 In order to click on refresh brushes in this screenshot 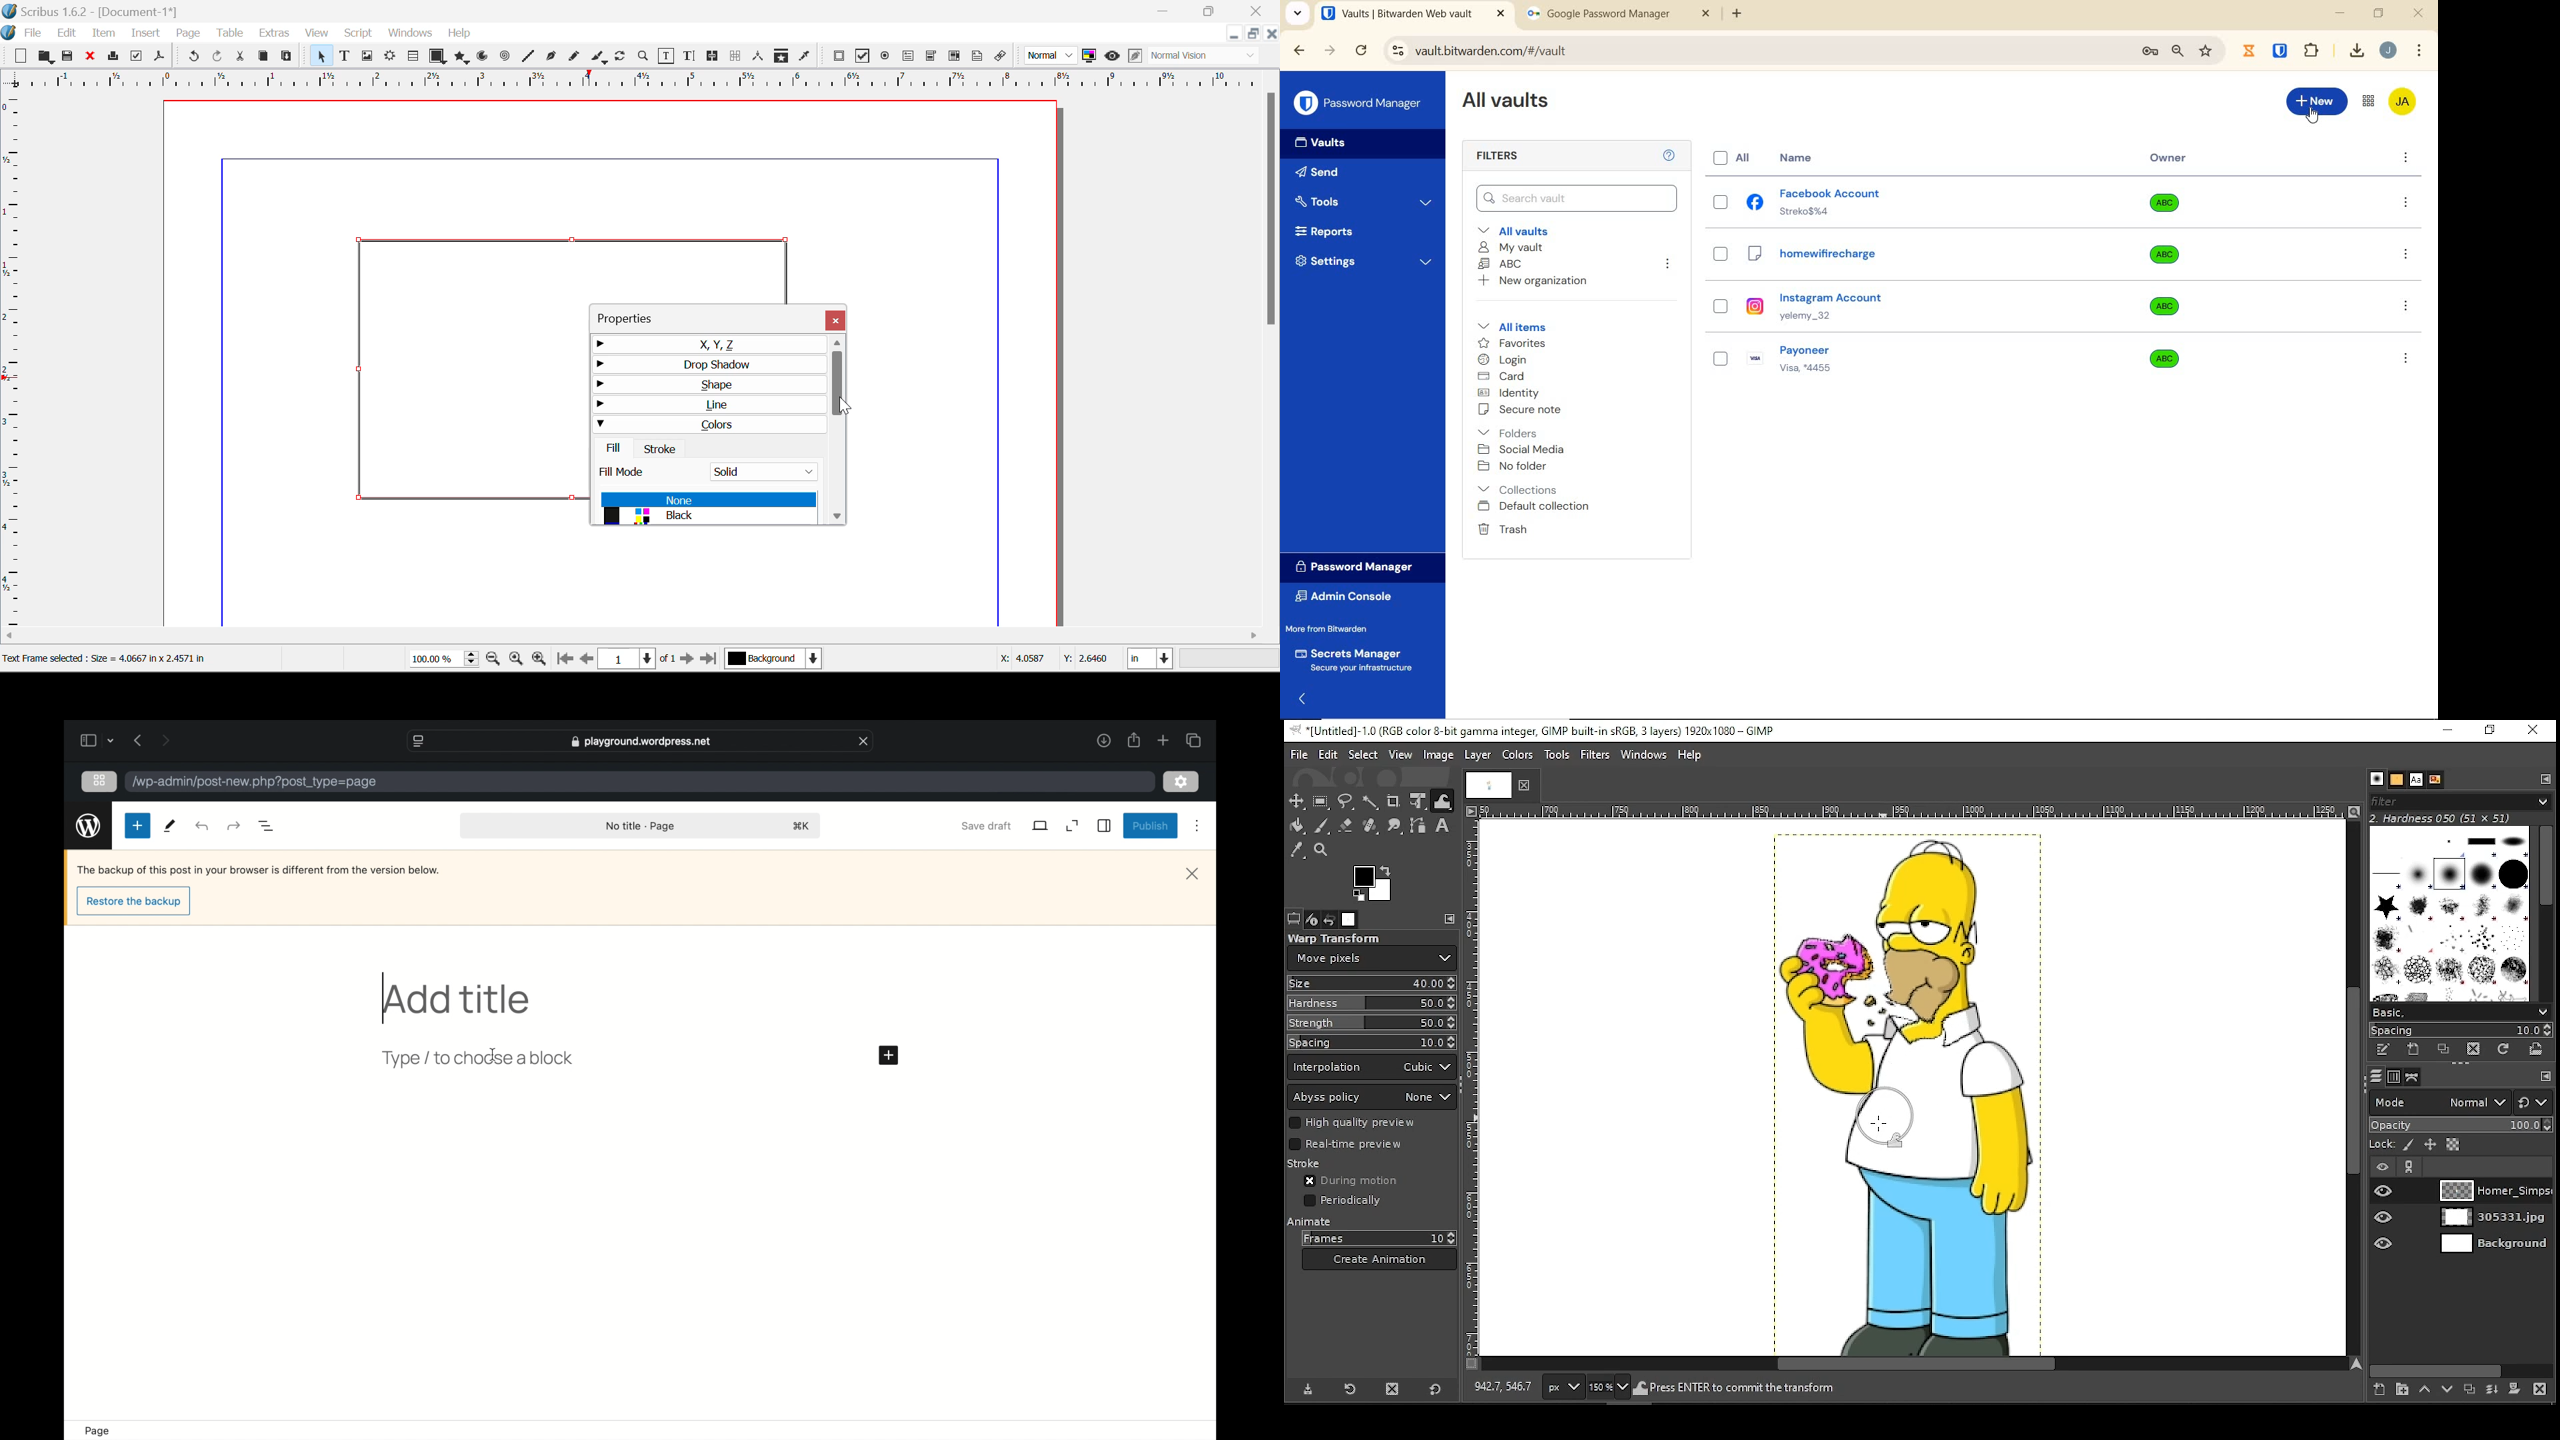, I will do `click(2506, 1049)`.